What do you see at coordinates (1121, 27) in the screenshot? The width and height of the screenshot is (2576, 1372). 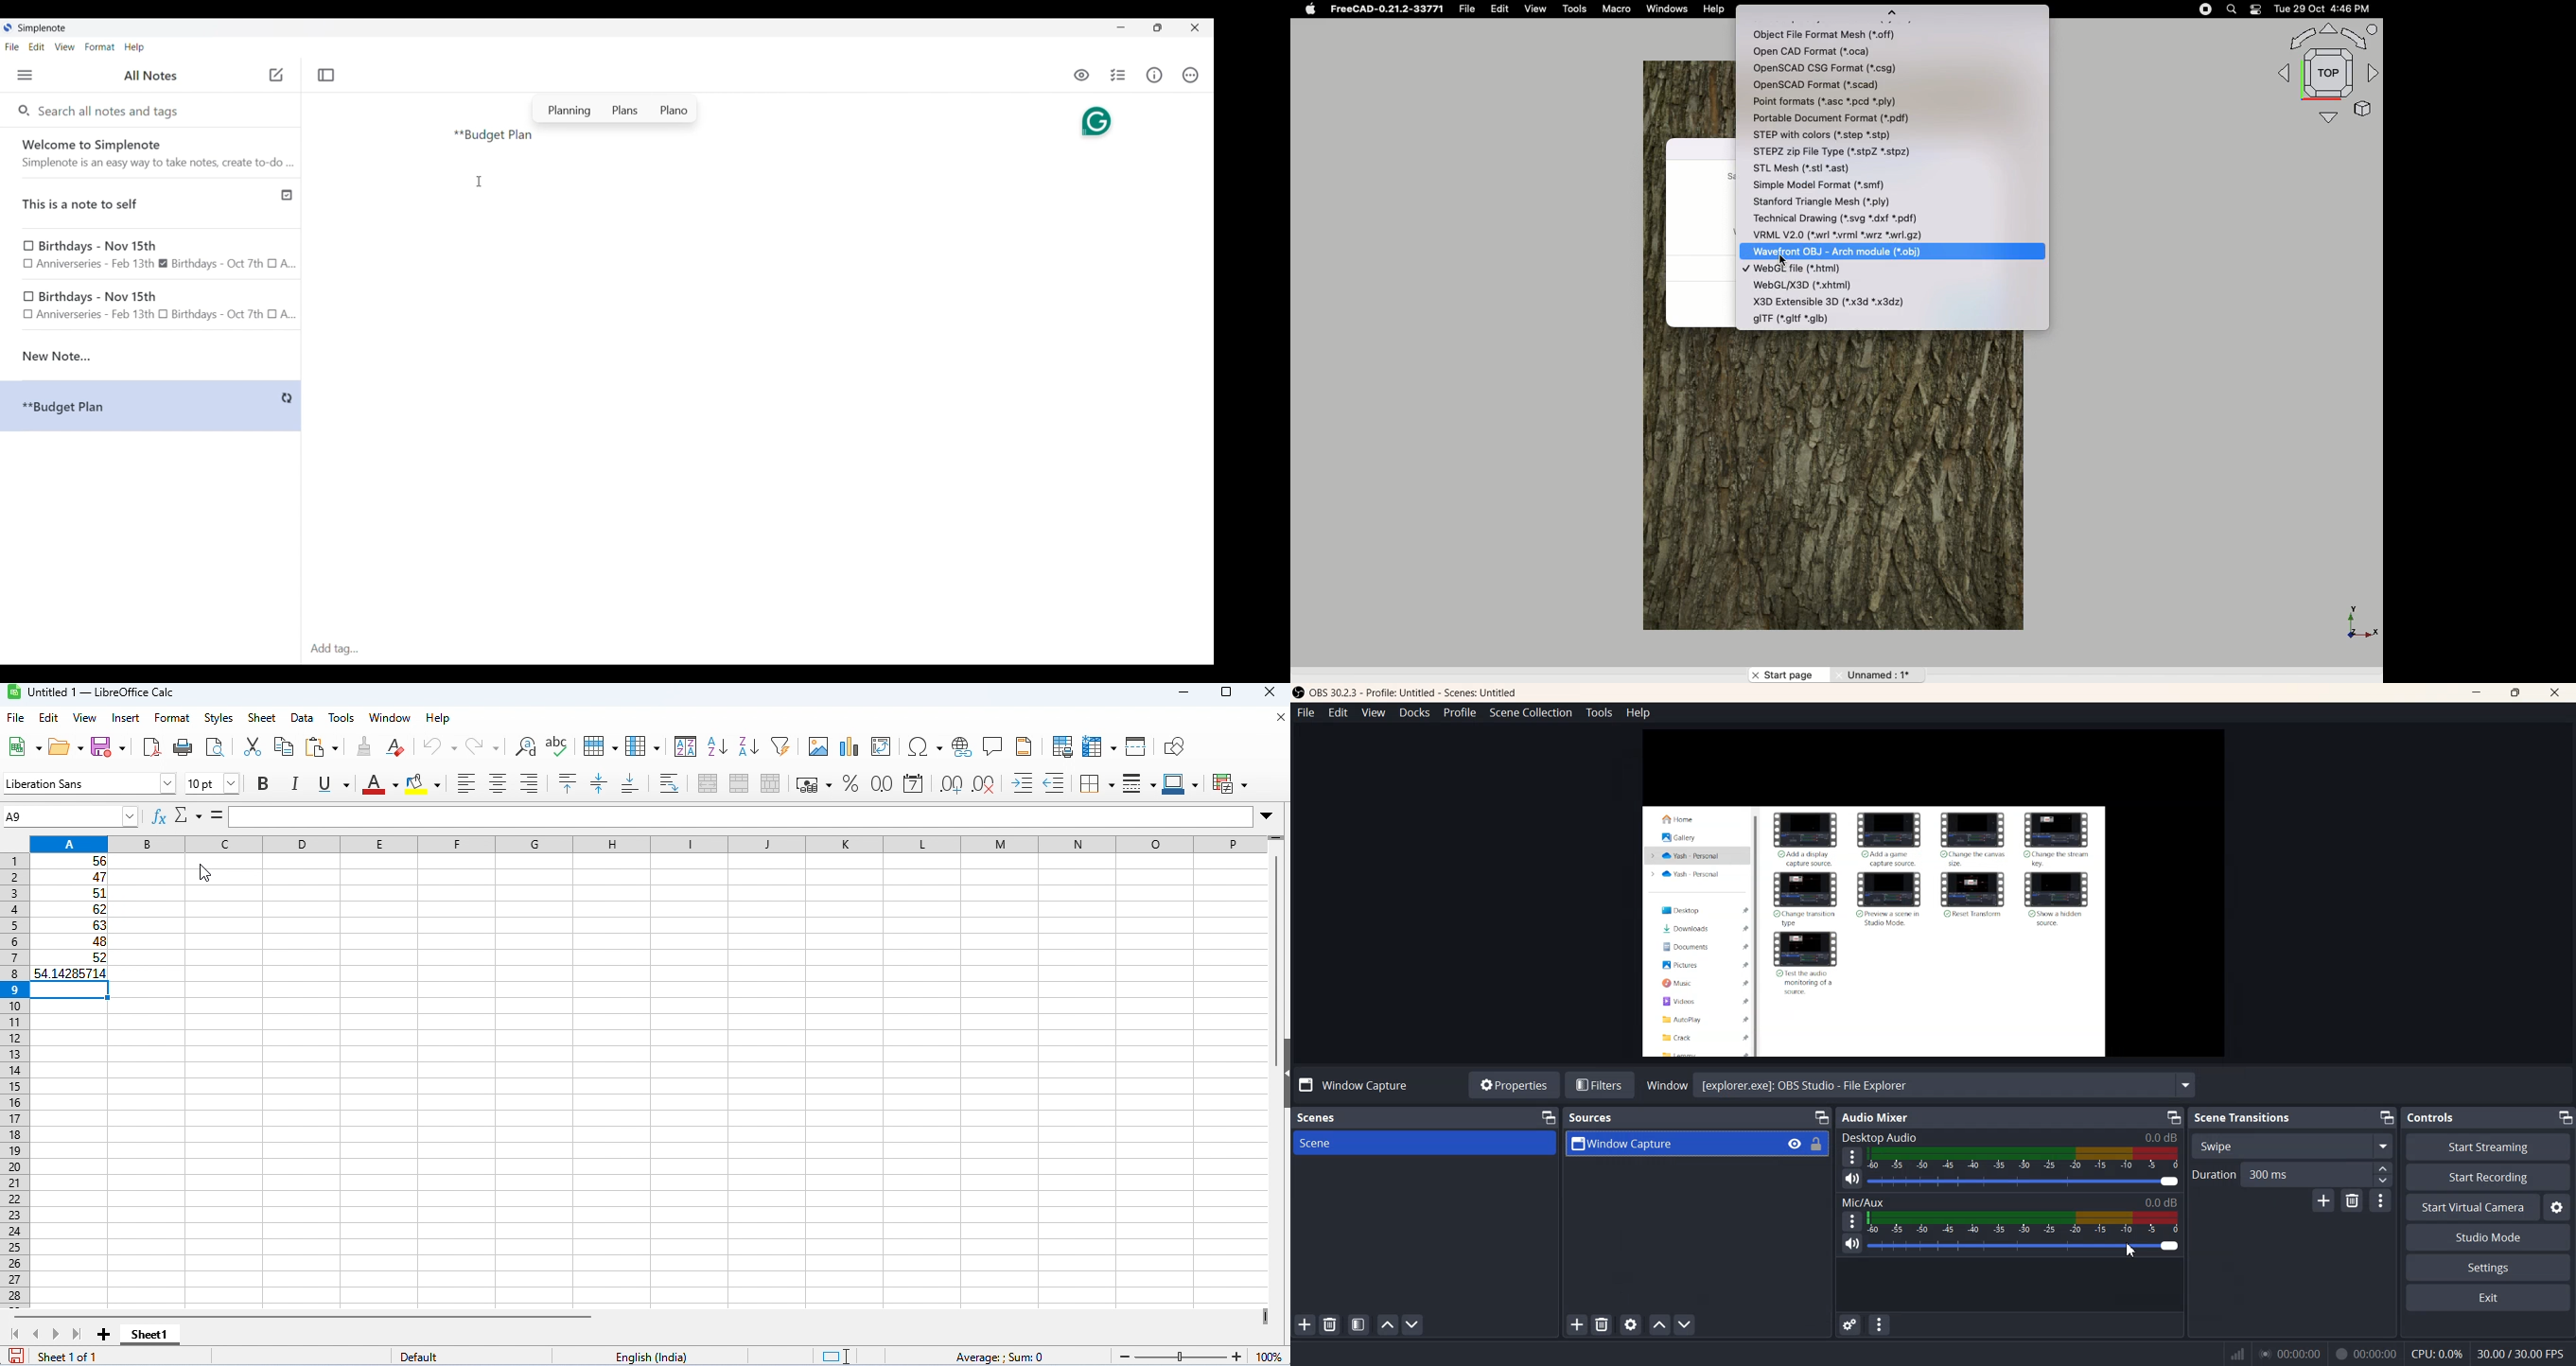 I see `Minimize` at bounding box center [1121, 27].